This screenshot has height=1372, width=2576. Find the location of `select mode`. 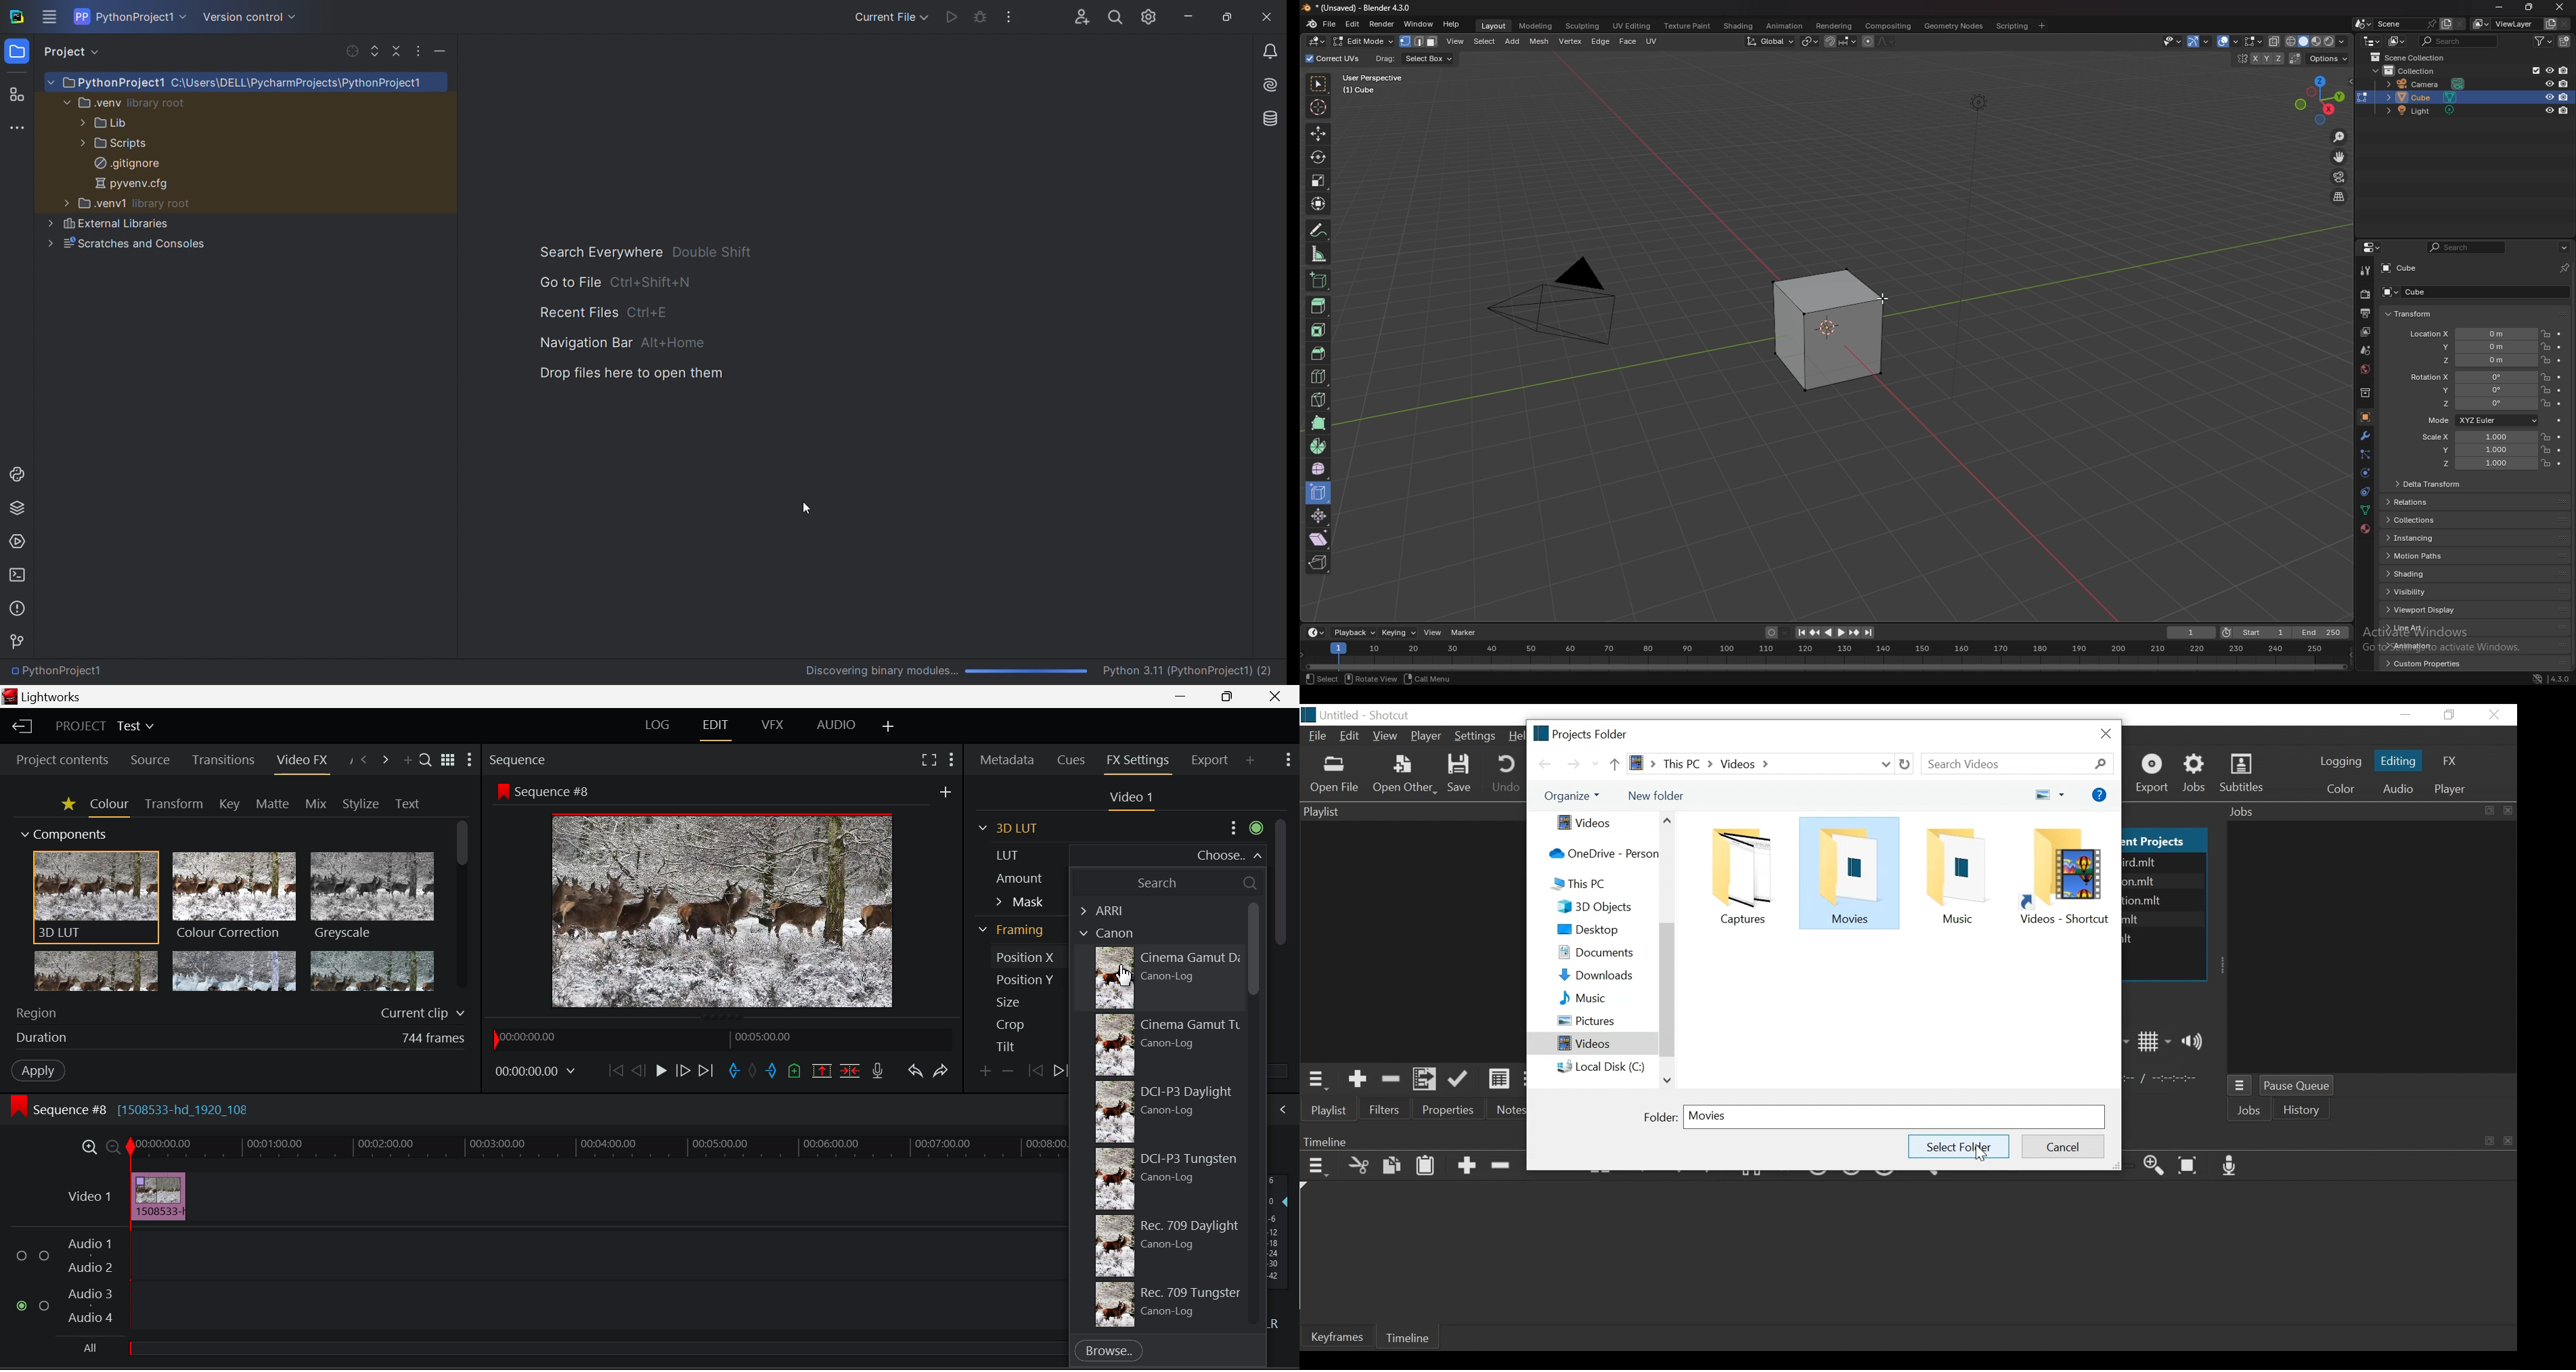

select mode is located at coordinates (1419, 42).